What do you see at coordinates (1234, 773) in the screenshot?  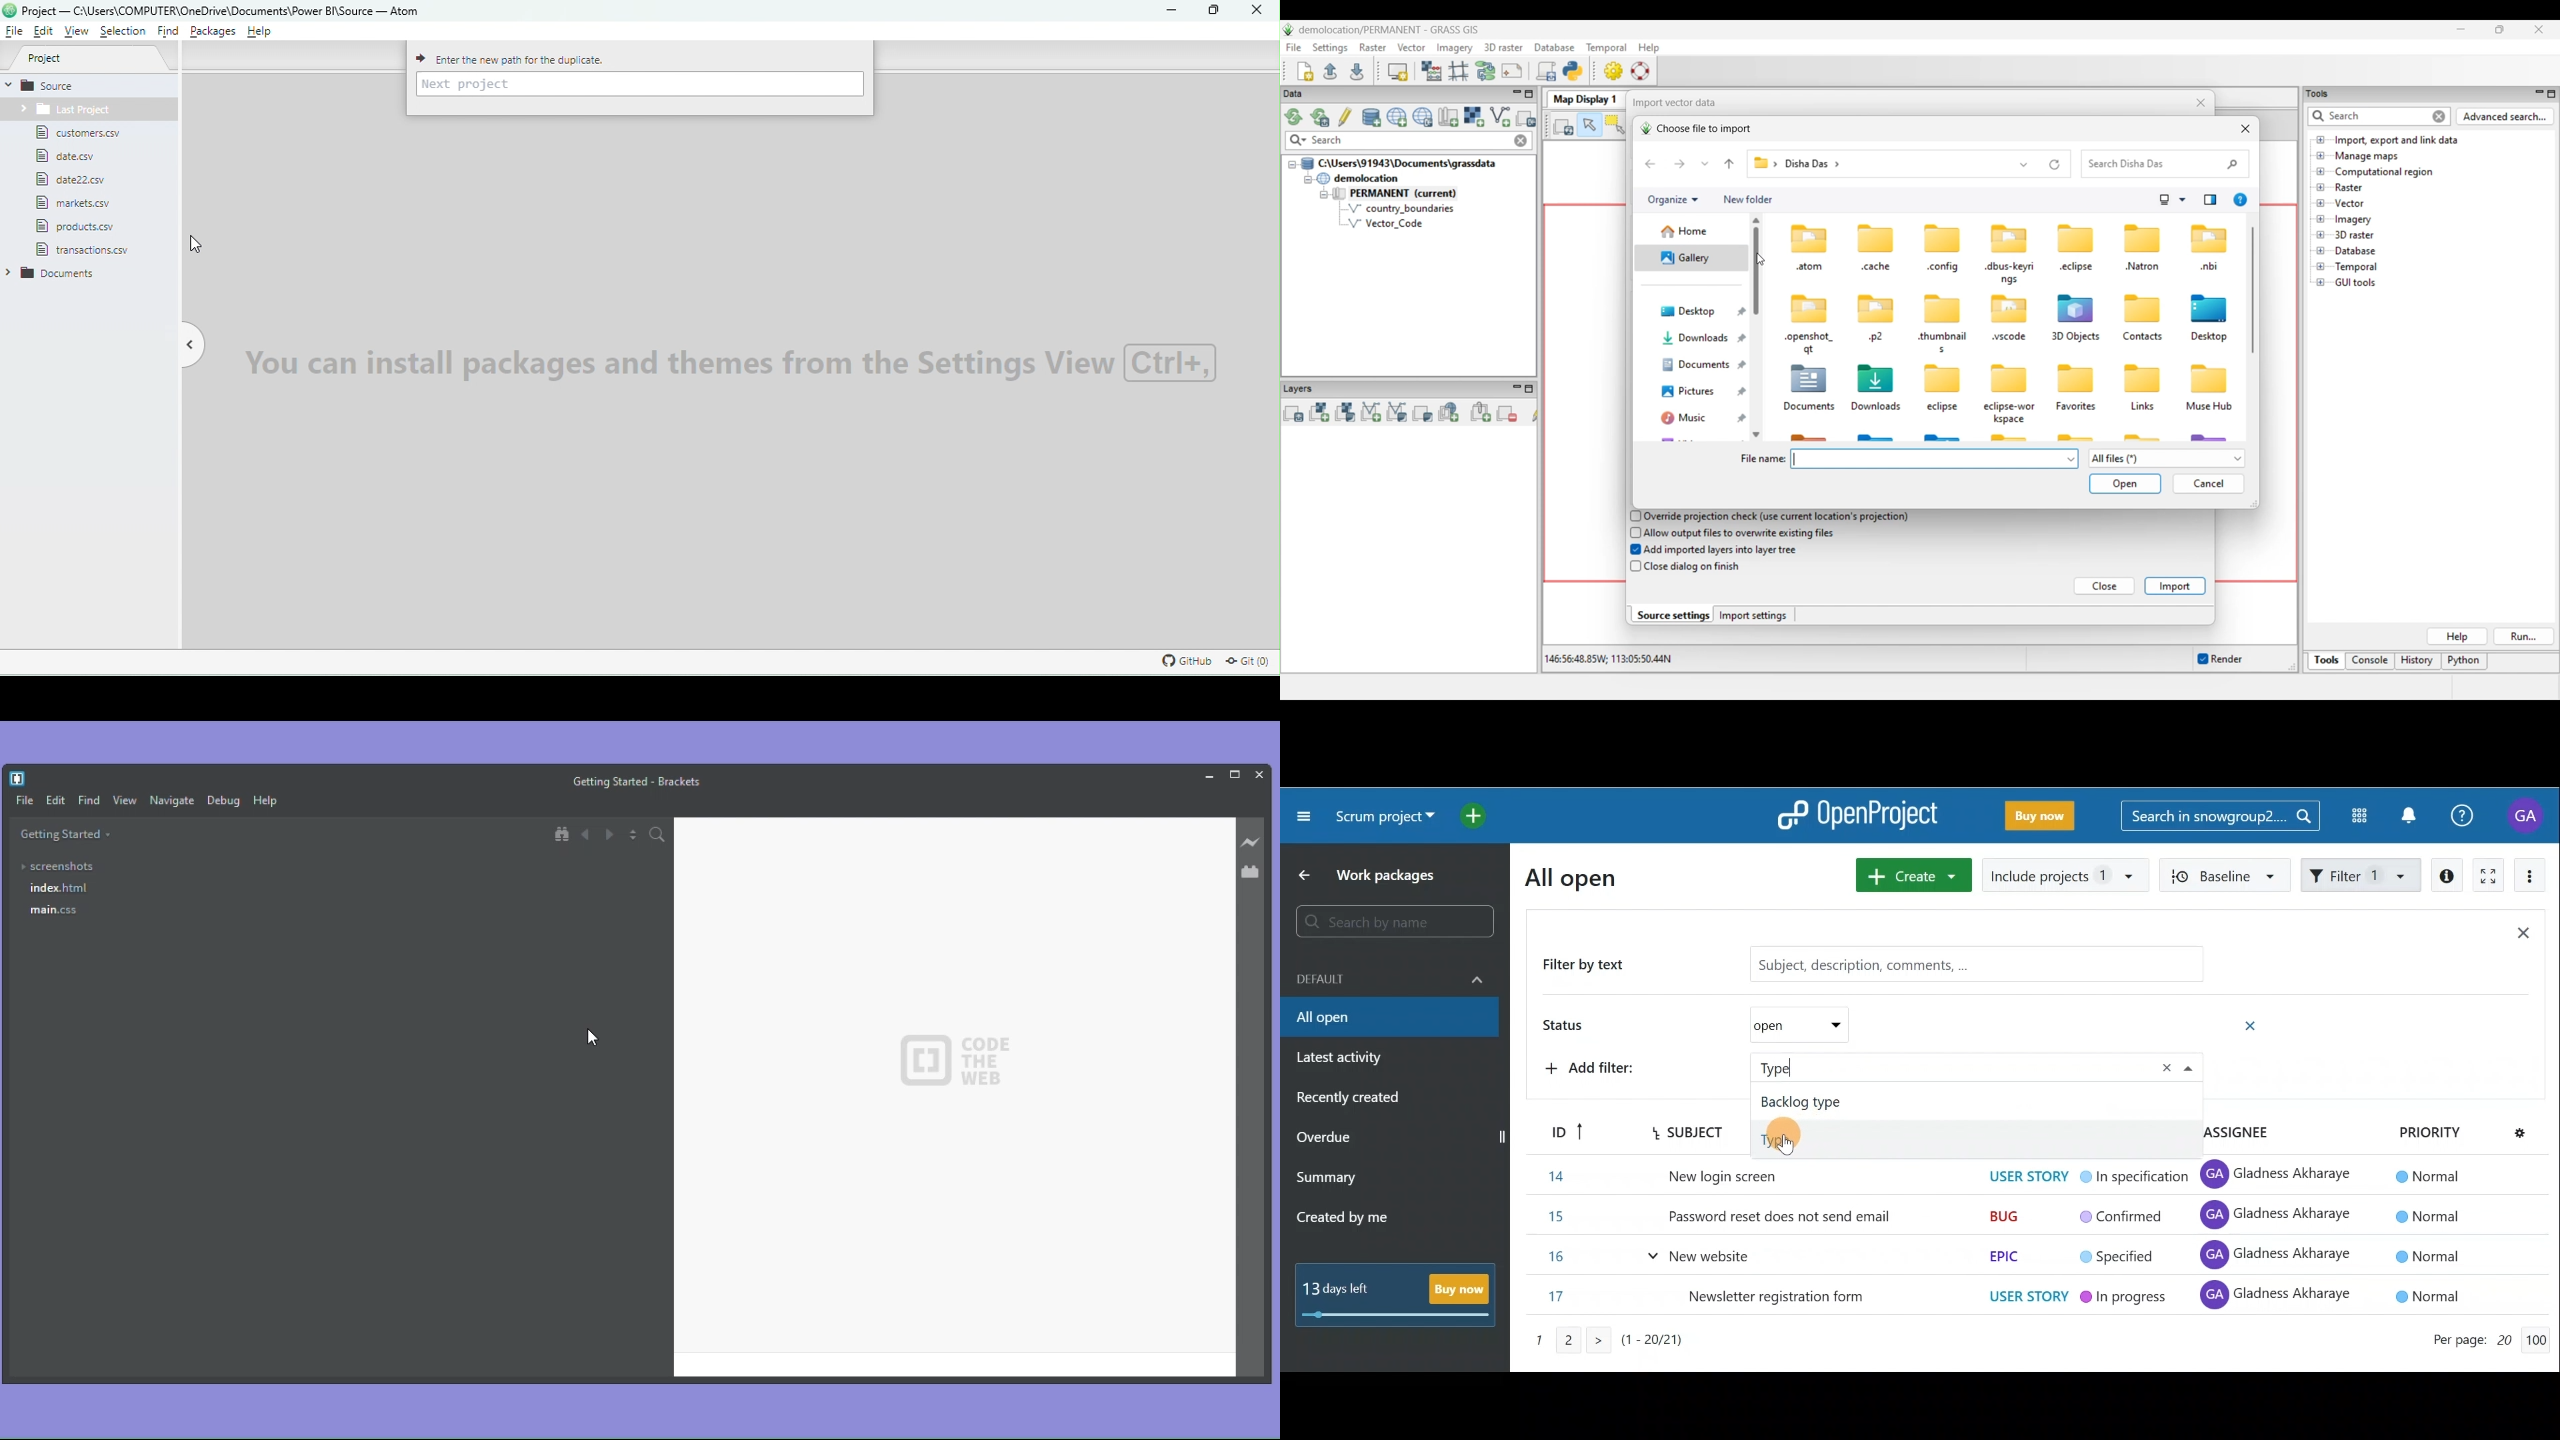 I see `Maximize` at bounding box center [1234, 773].